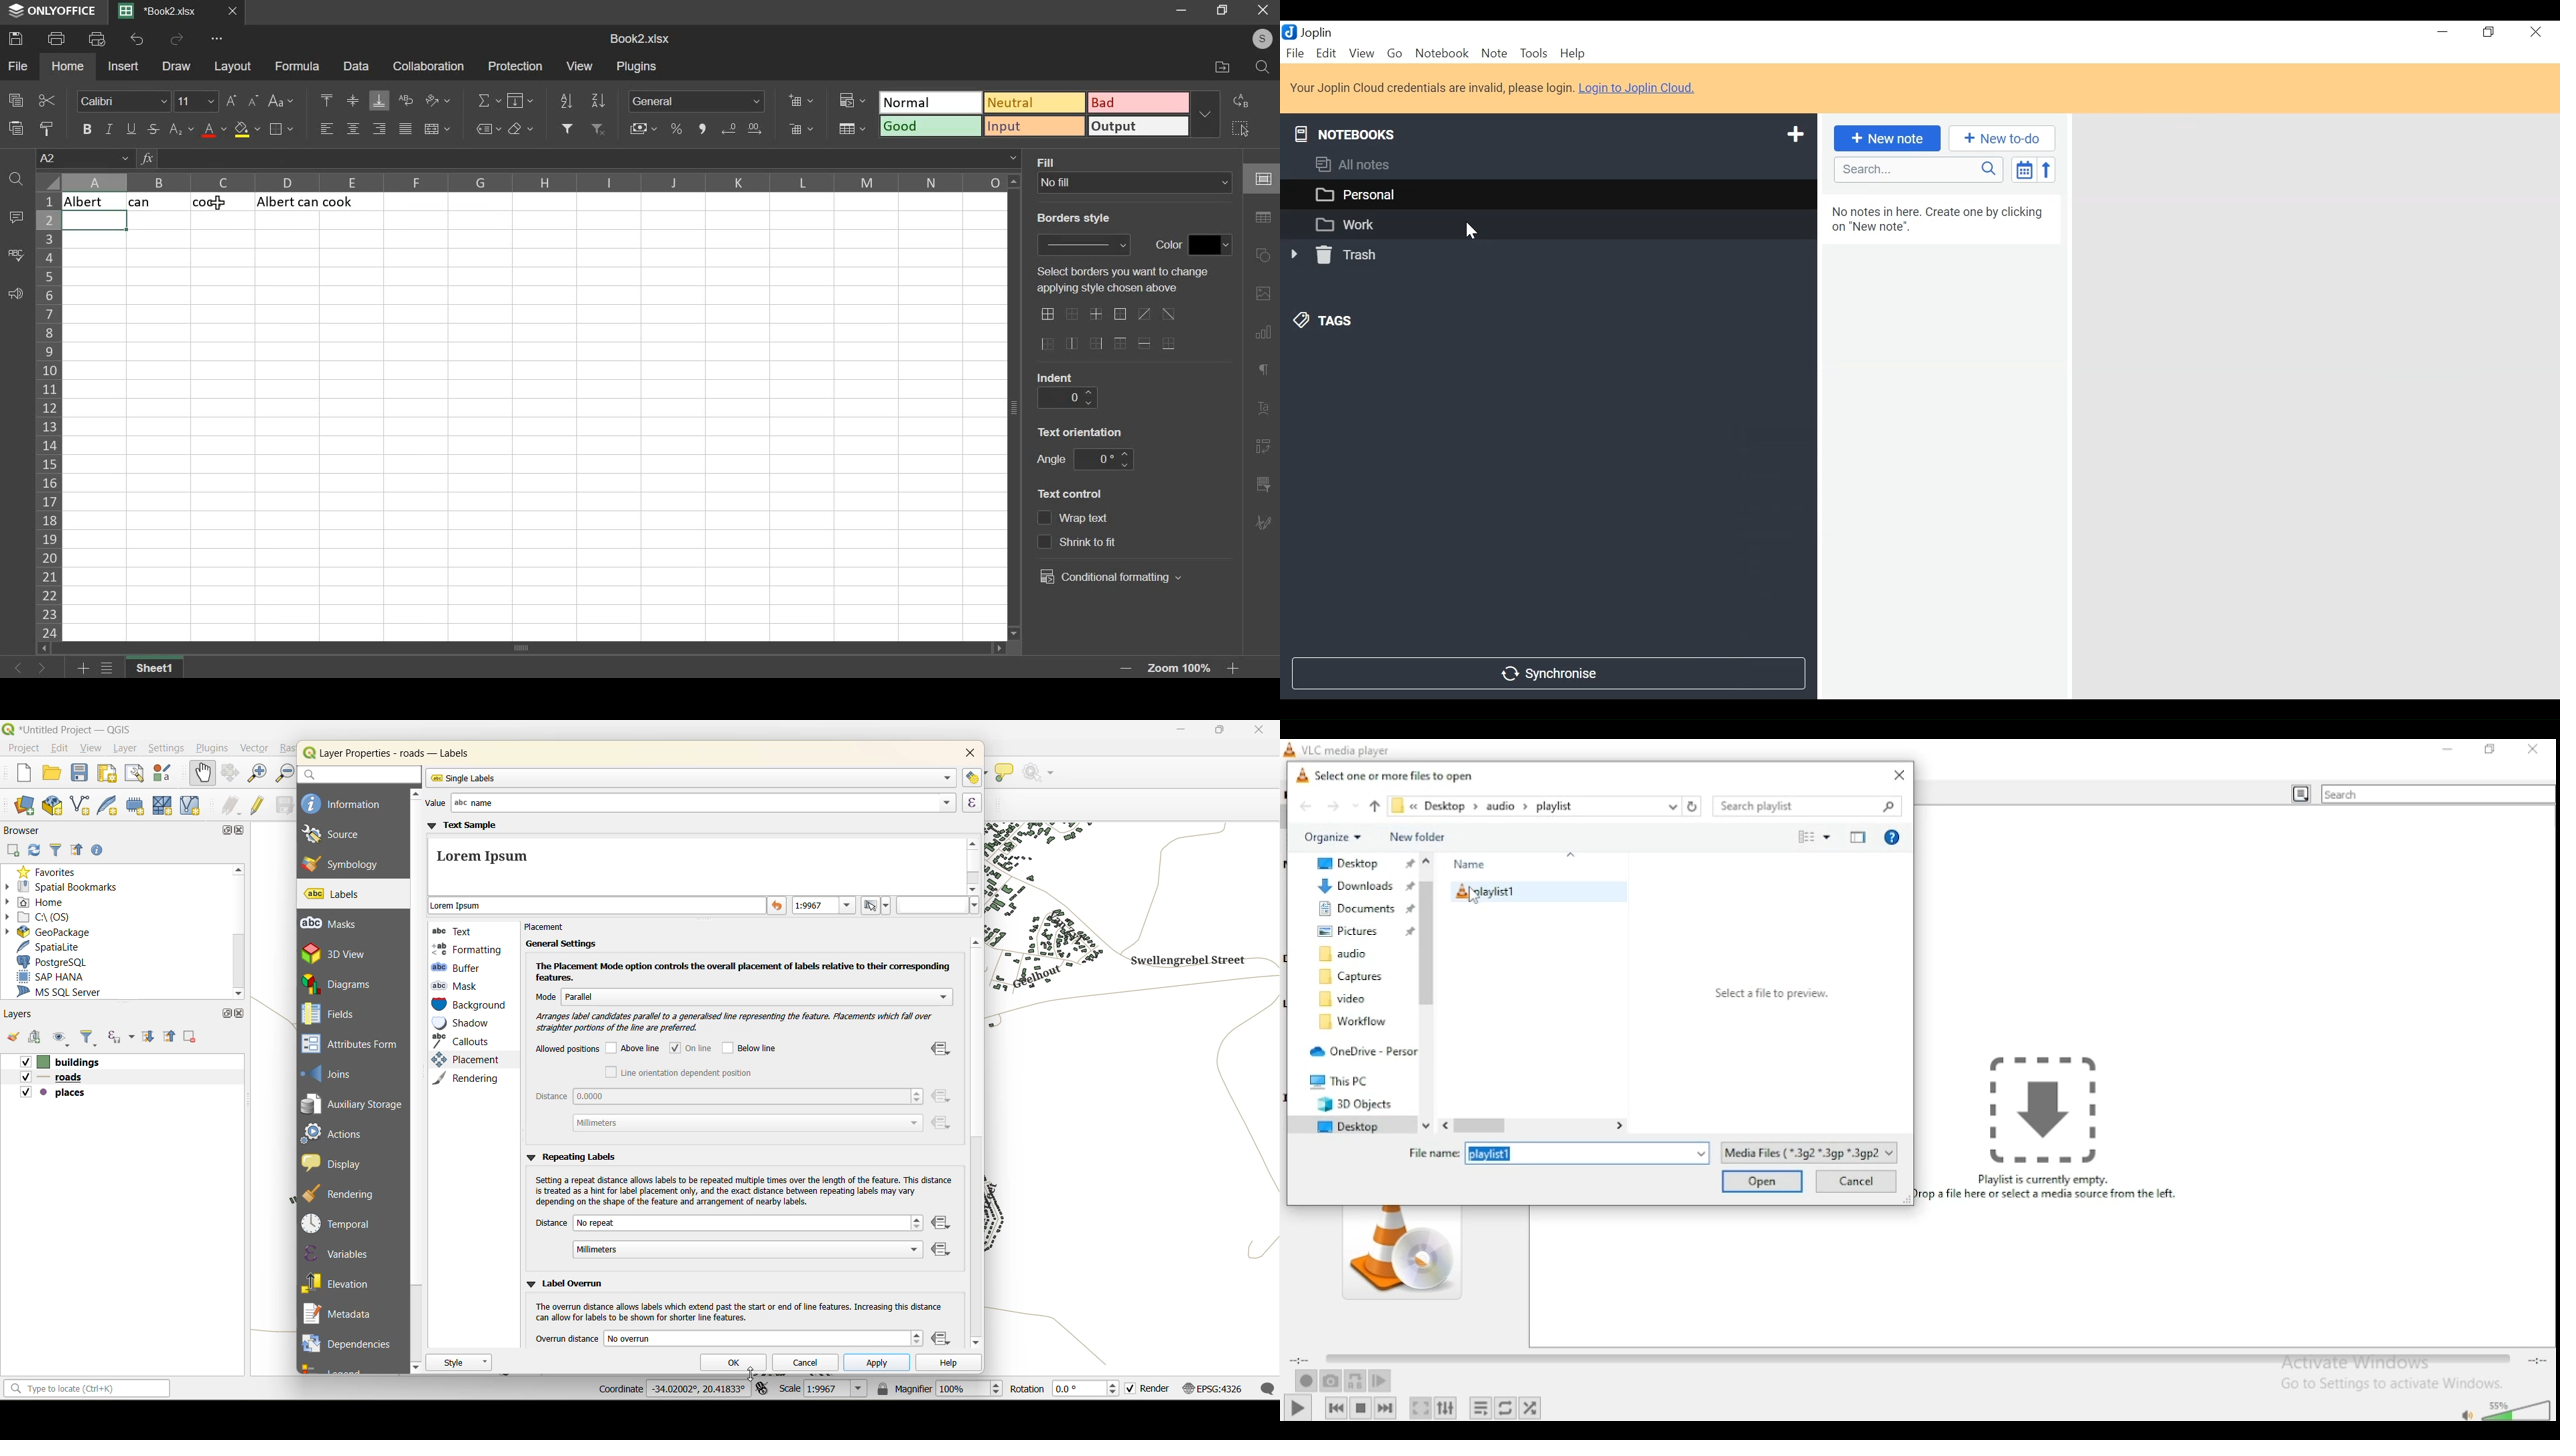 This screenshot has height=1456, width=2576. What do you see at coordinates (1082, 243) in the screenshot?
I see `border style` at bounding box center [1082, 243].